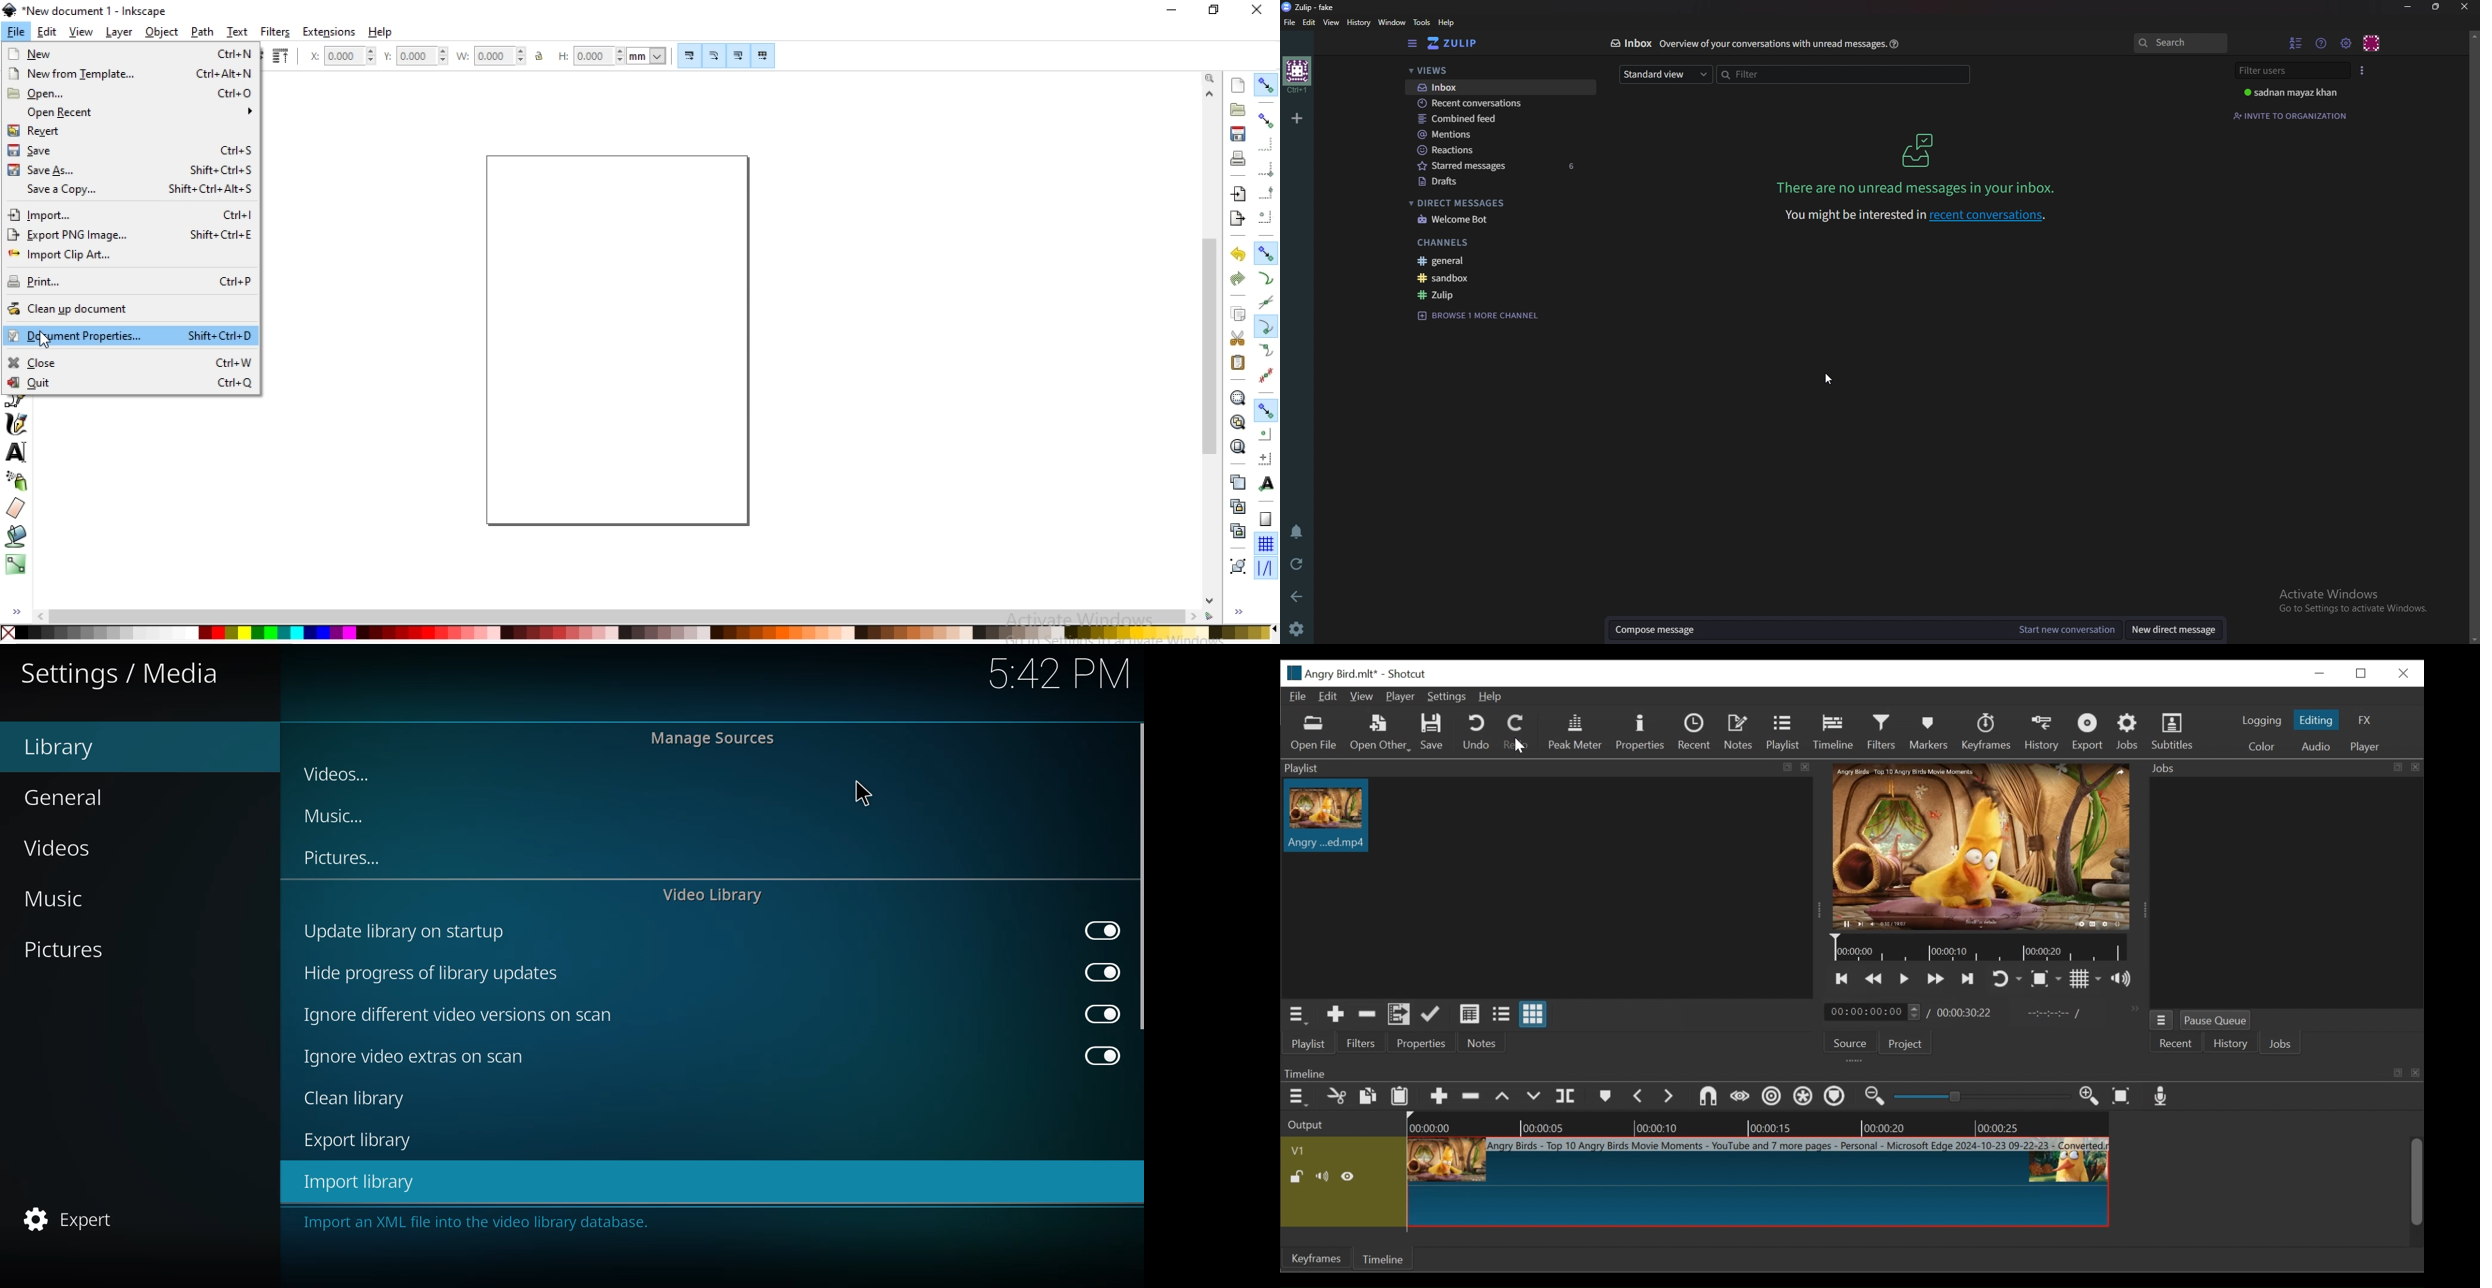 The image size is (2492, 1288). What do you see at coordinates (1399, 697) in the screenshot?
I see `Player` at bounding box center [1399, 697].